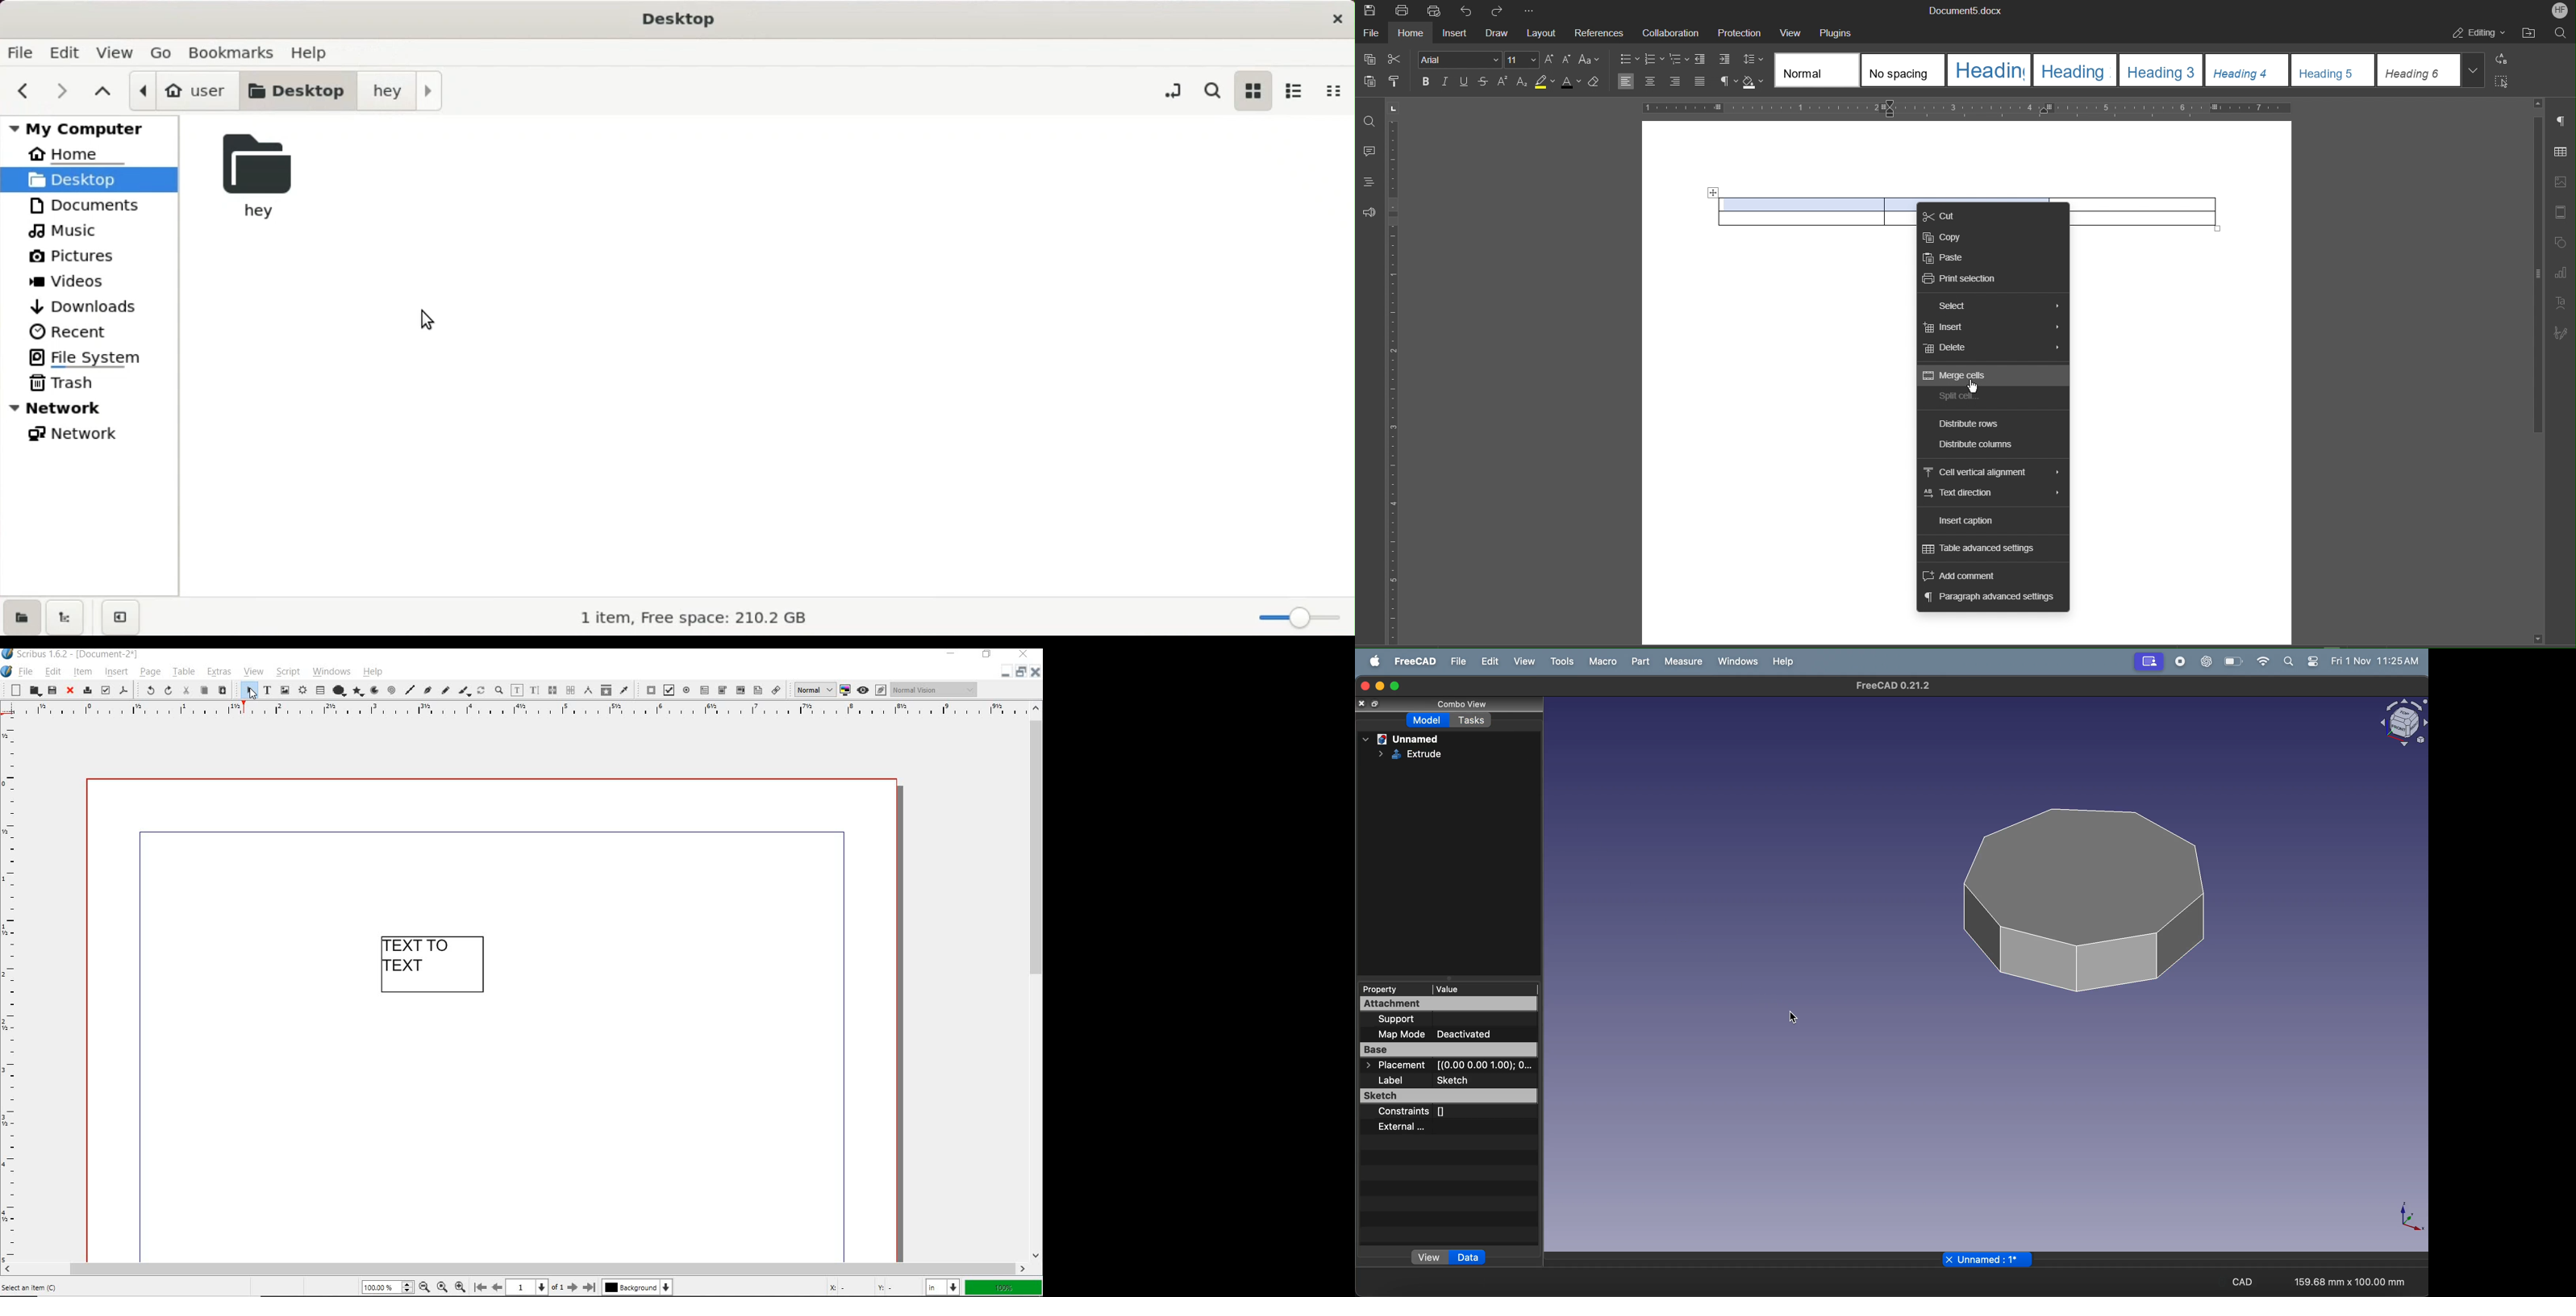 The height and width of the screenshot is (1316, 2576). What do you see at coordinates (499, 691) in the screenshot?
I see `zoom in or zoom out` at bounding box center [499, 691].